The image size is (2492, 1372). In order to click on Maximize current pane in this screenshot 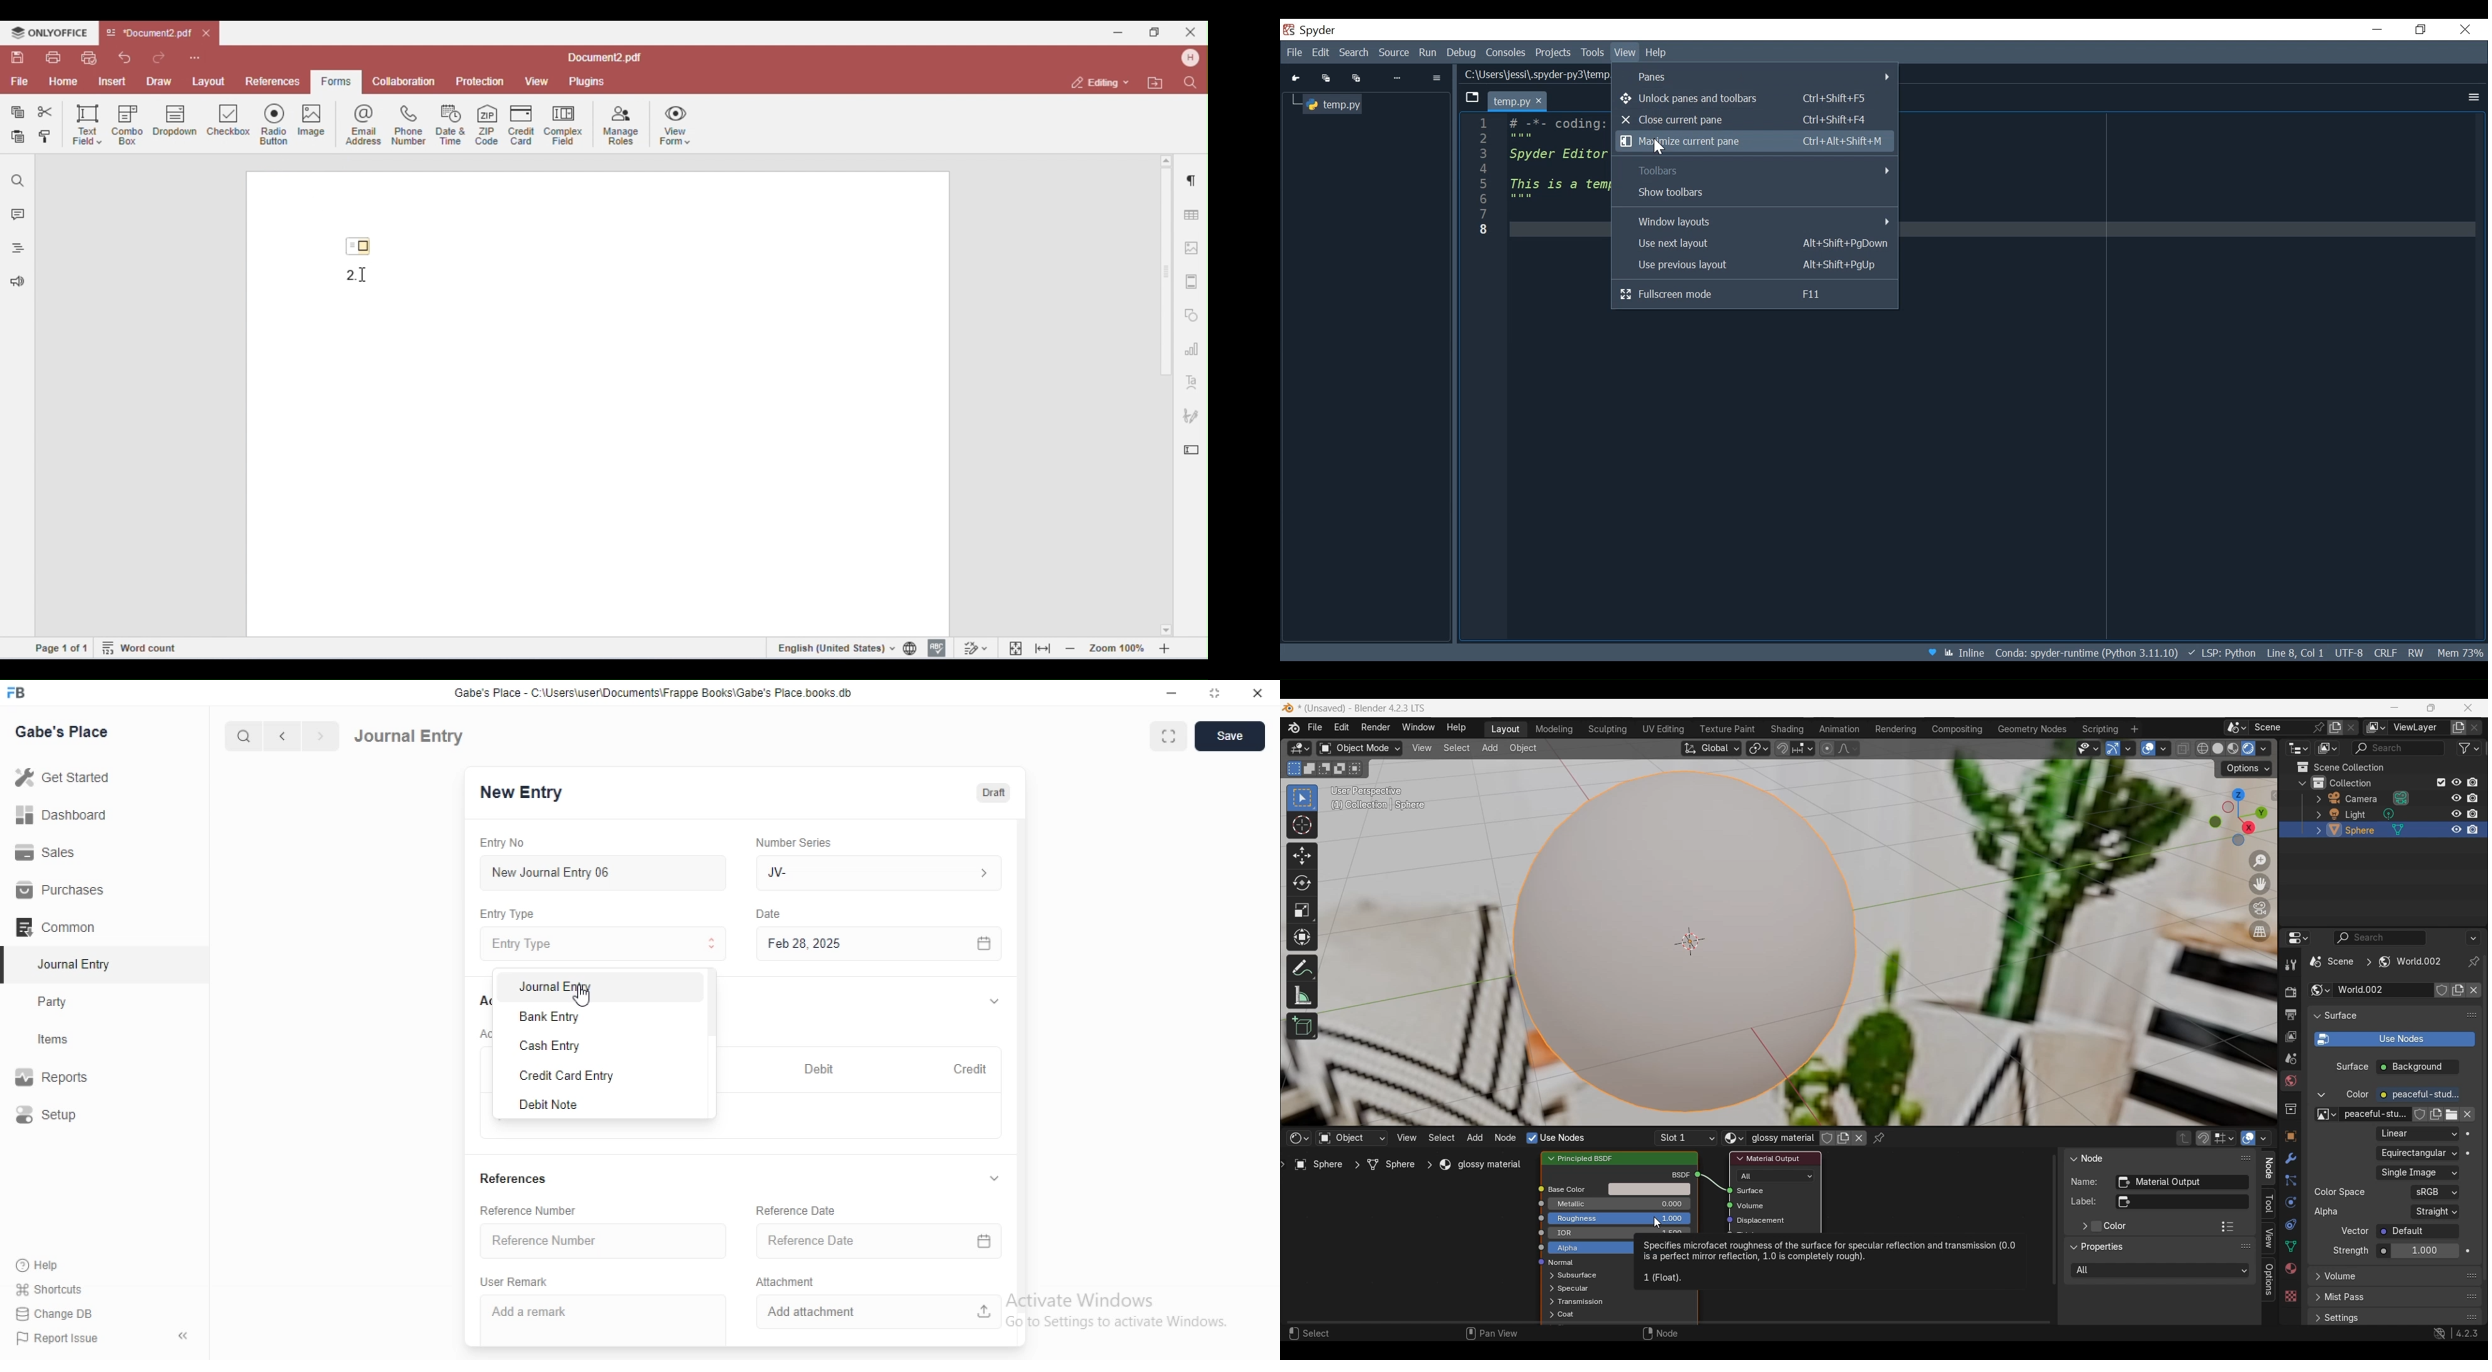, I will do `click(1755, 142)`.